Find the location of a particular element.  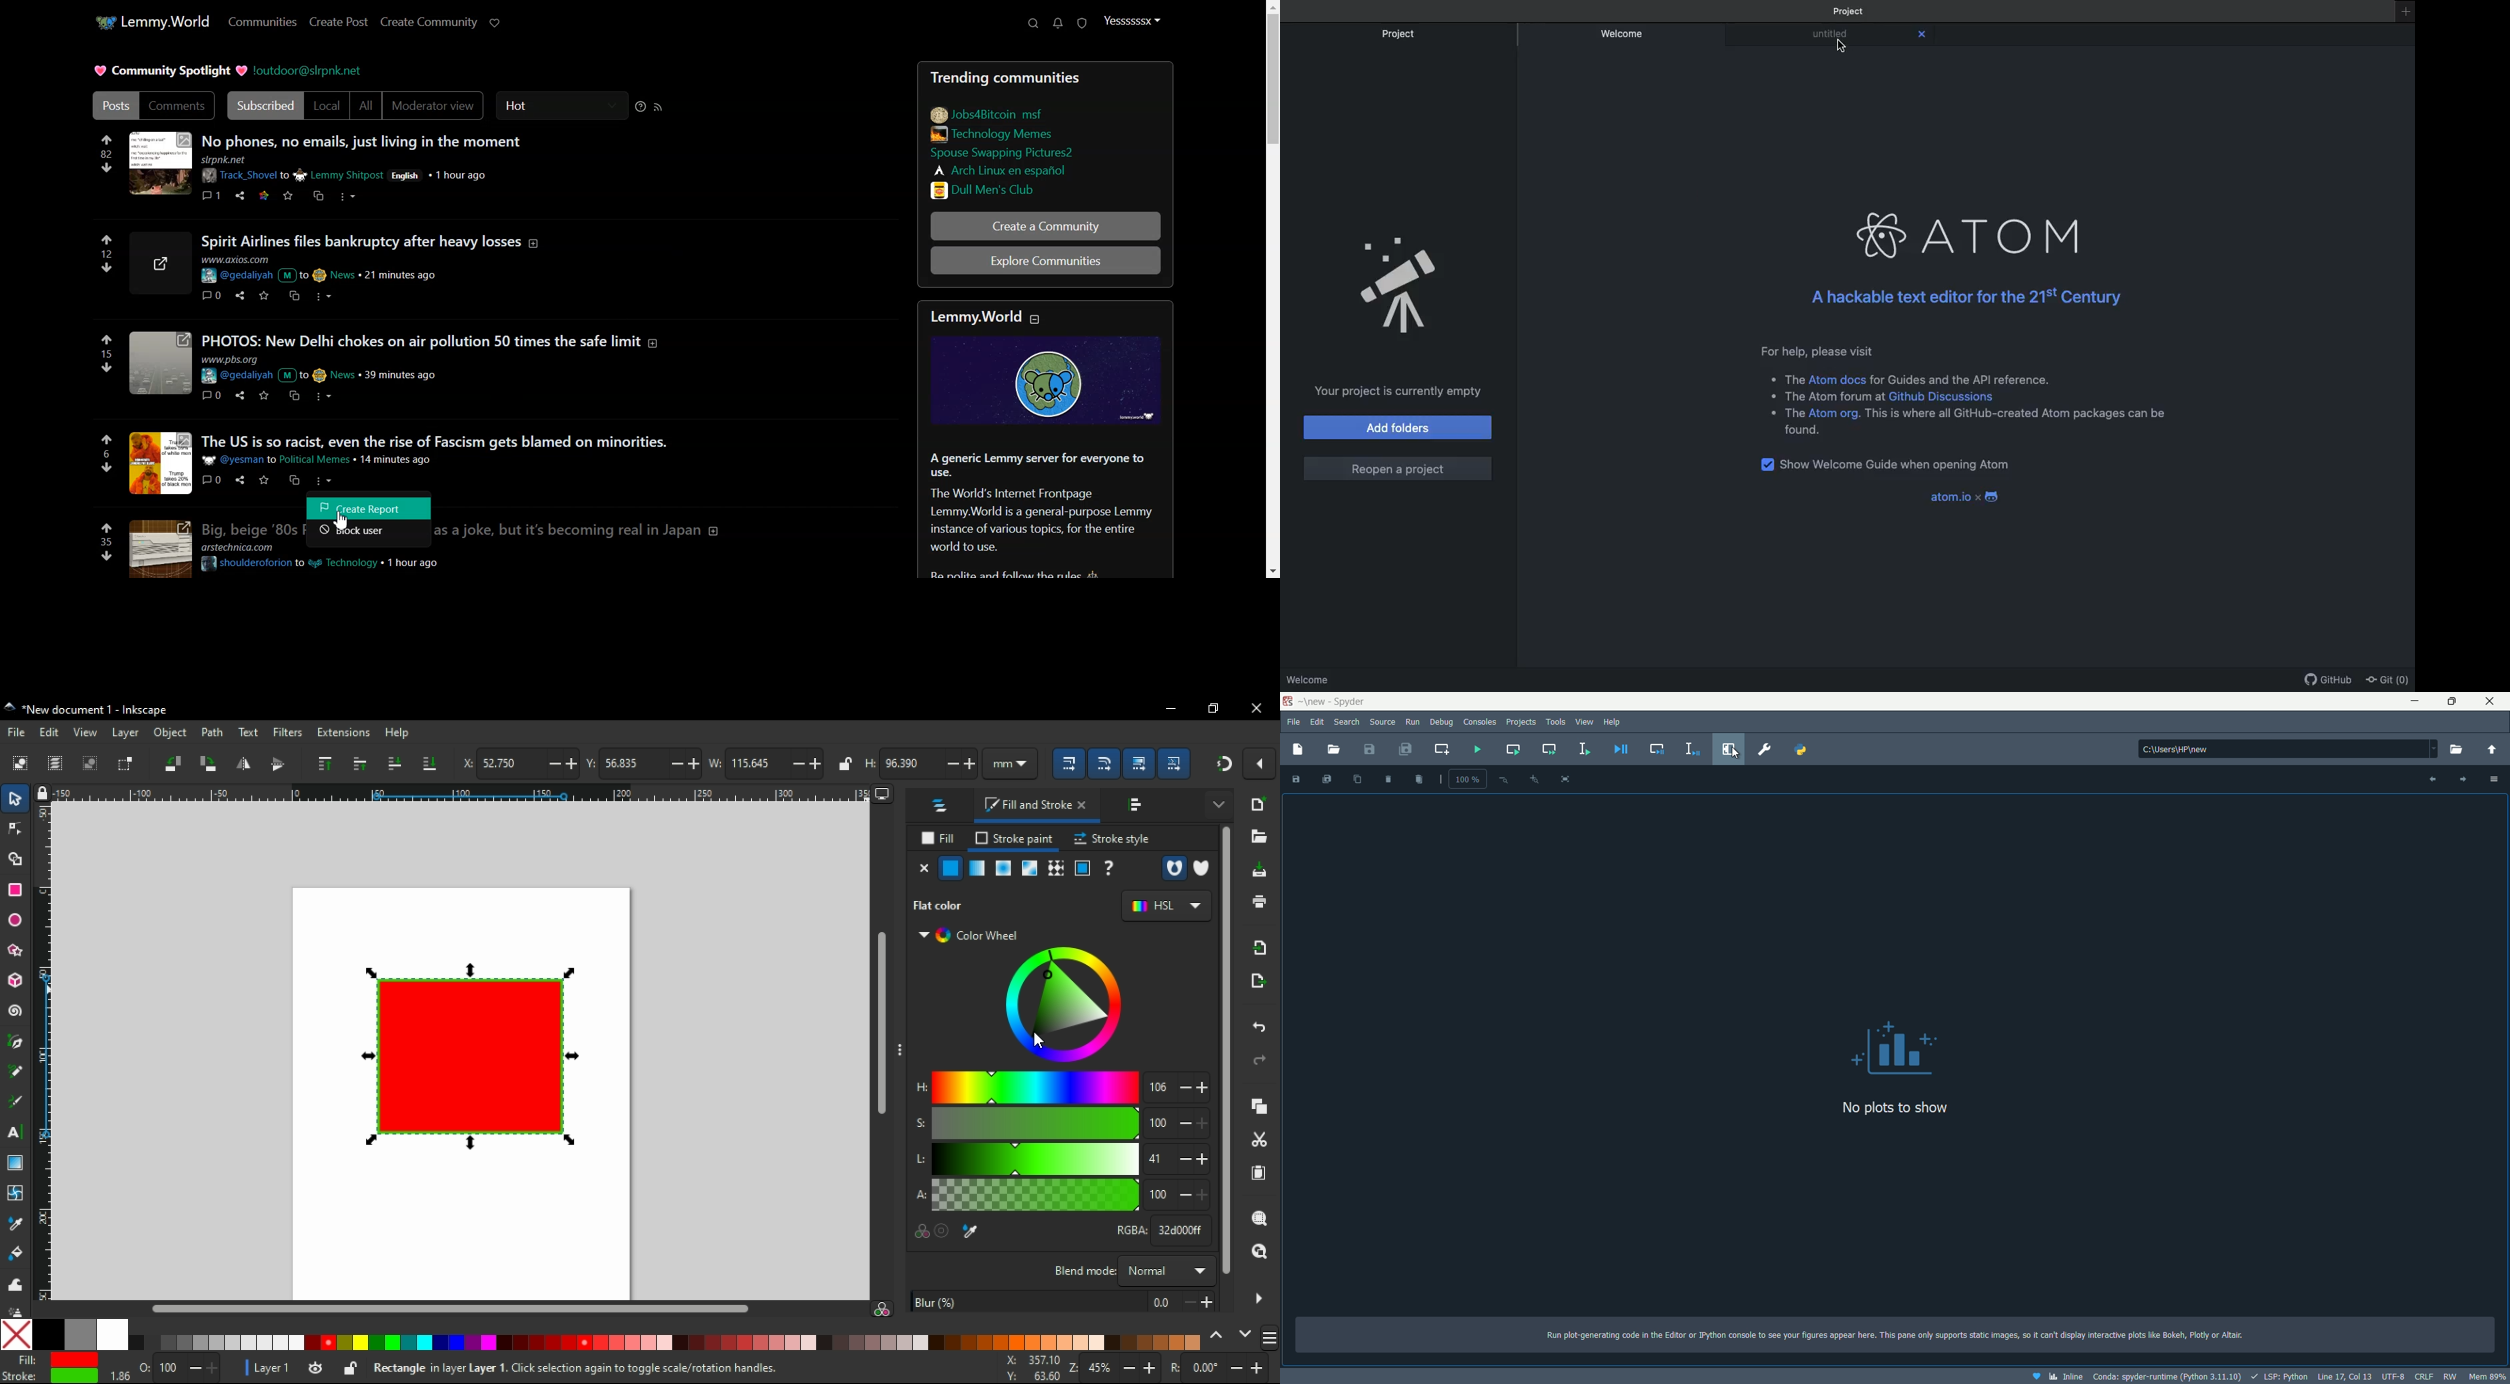

hexcode is located at coordinates (1182, 1230).